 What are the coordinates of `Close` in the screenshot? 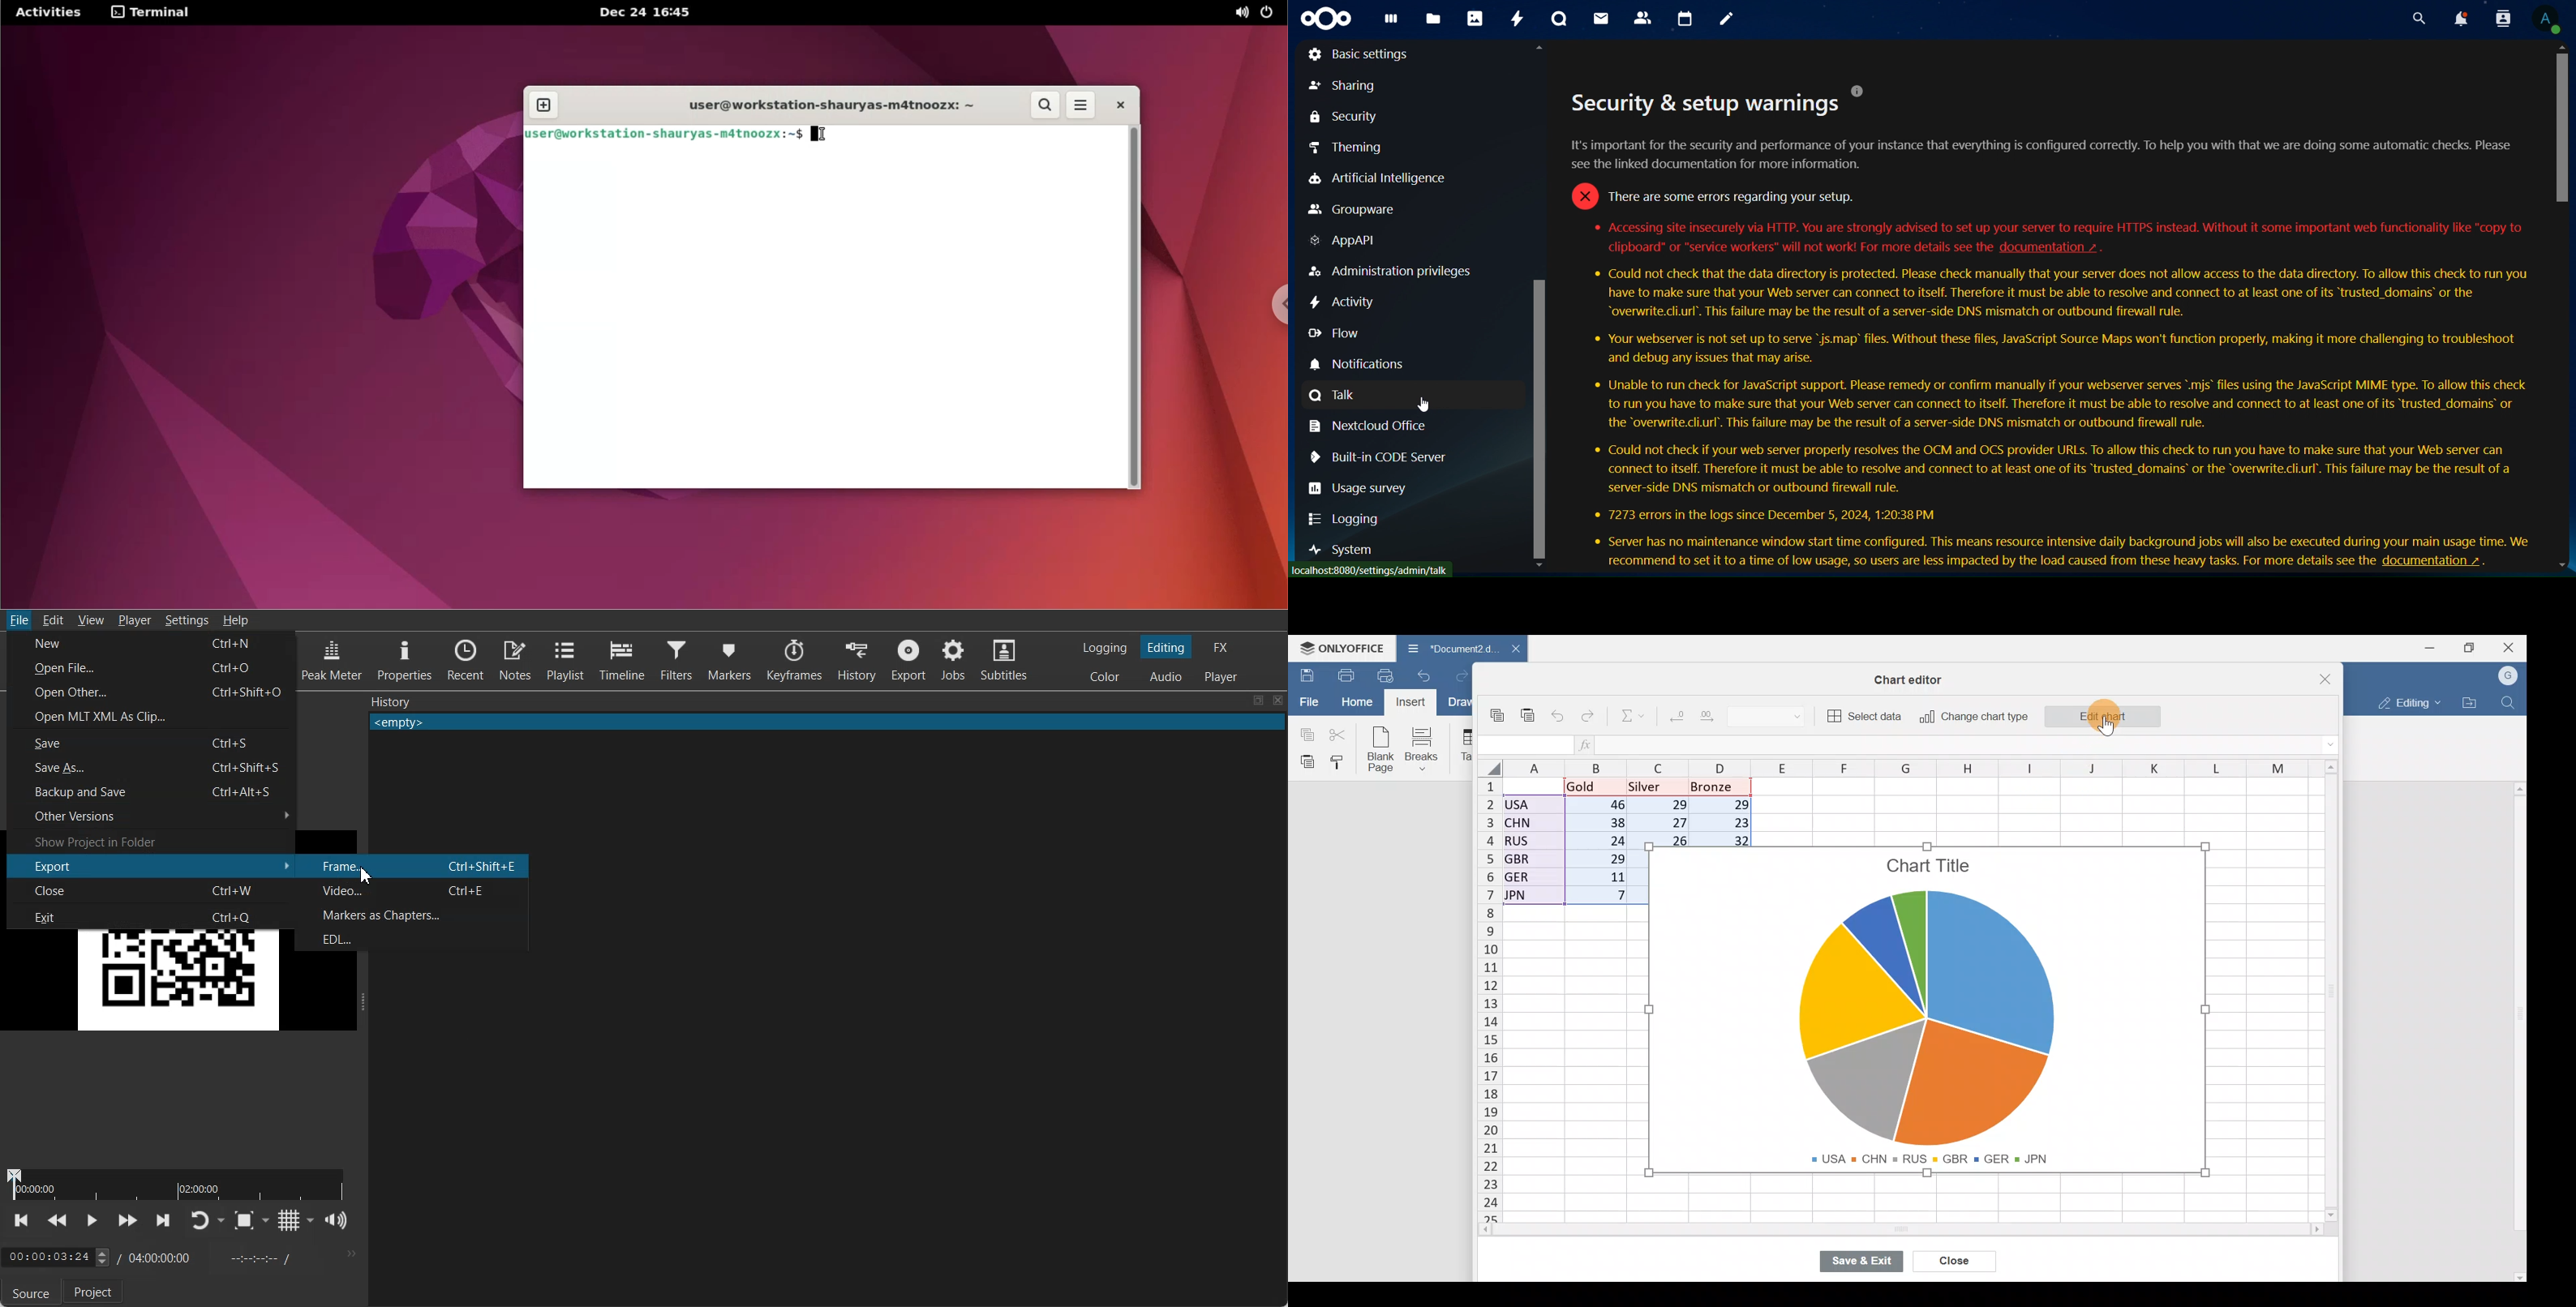 It's located at (2328, 678).